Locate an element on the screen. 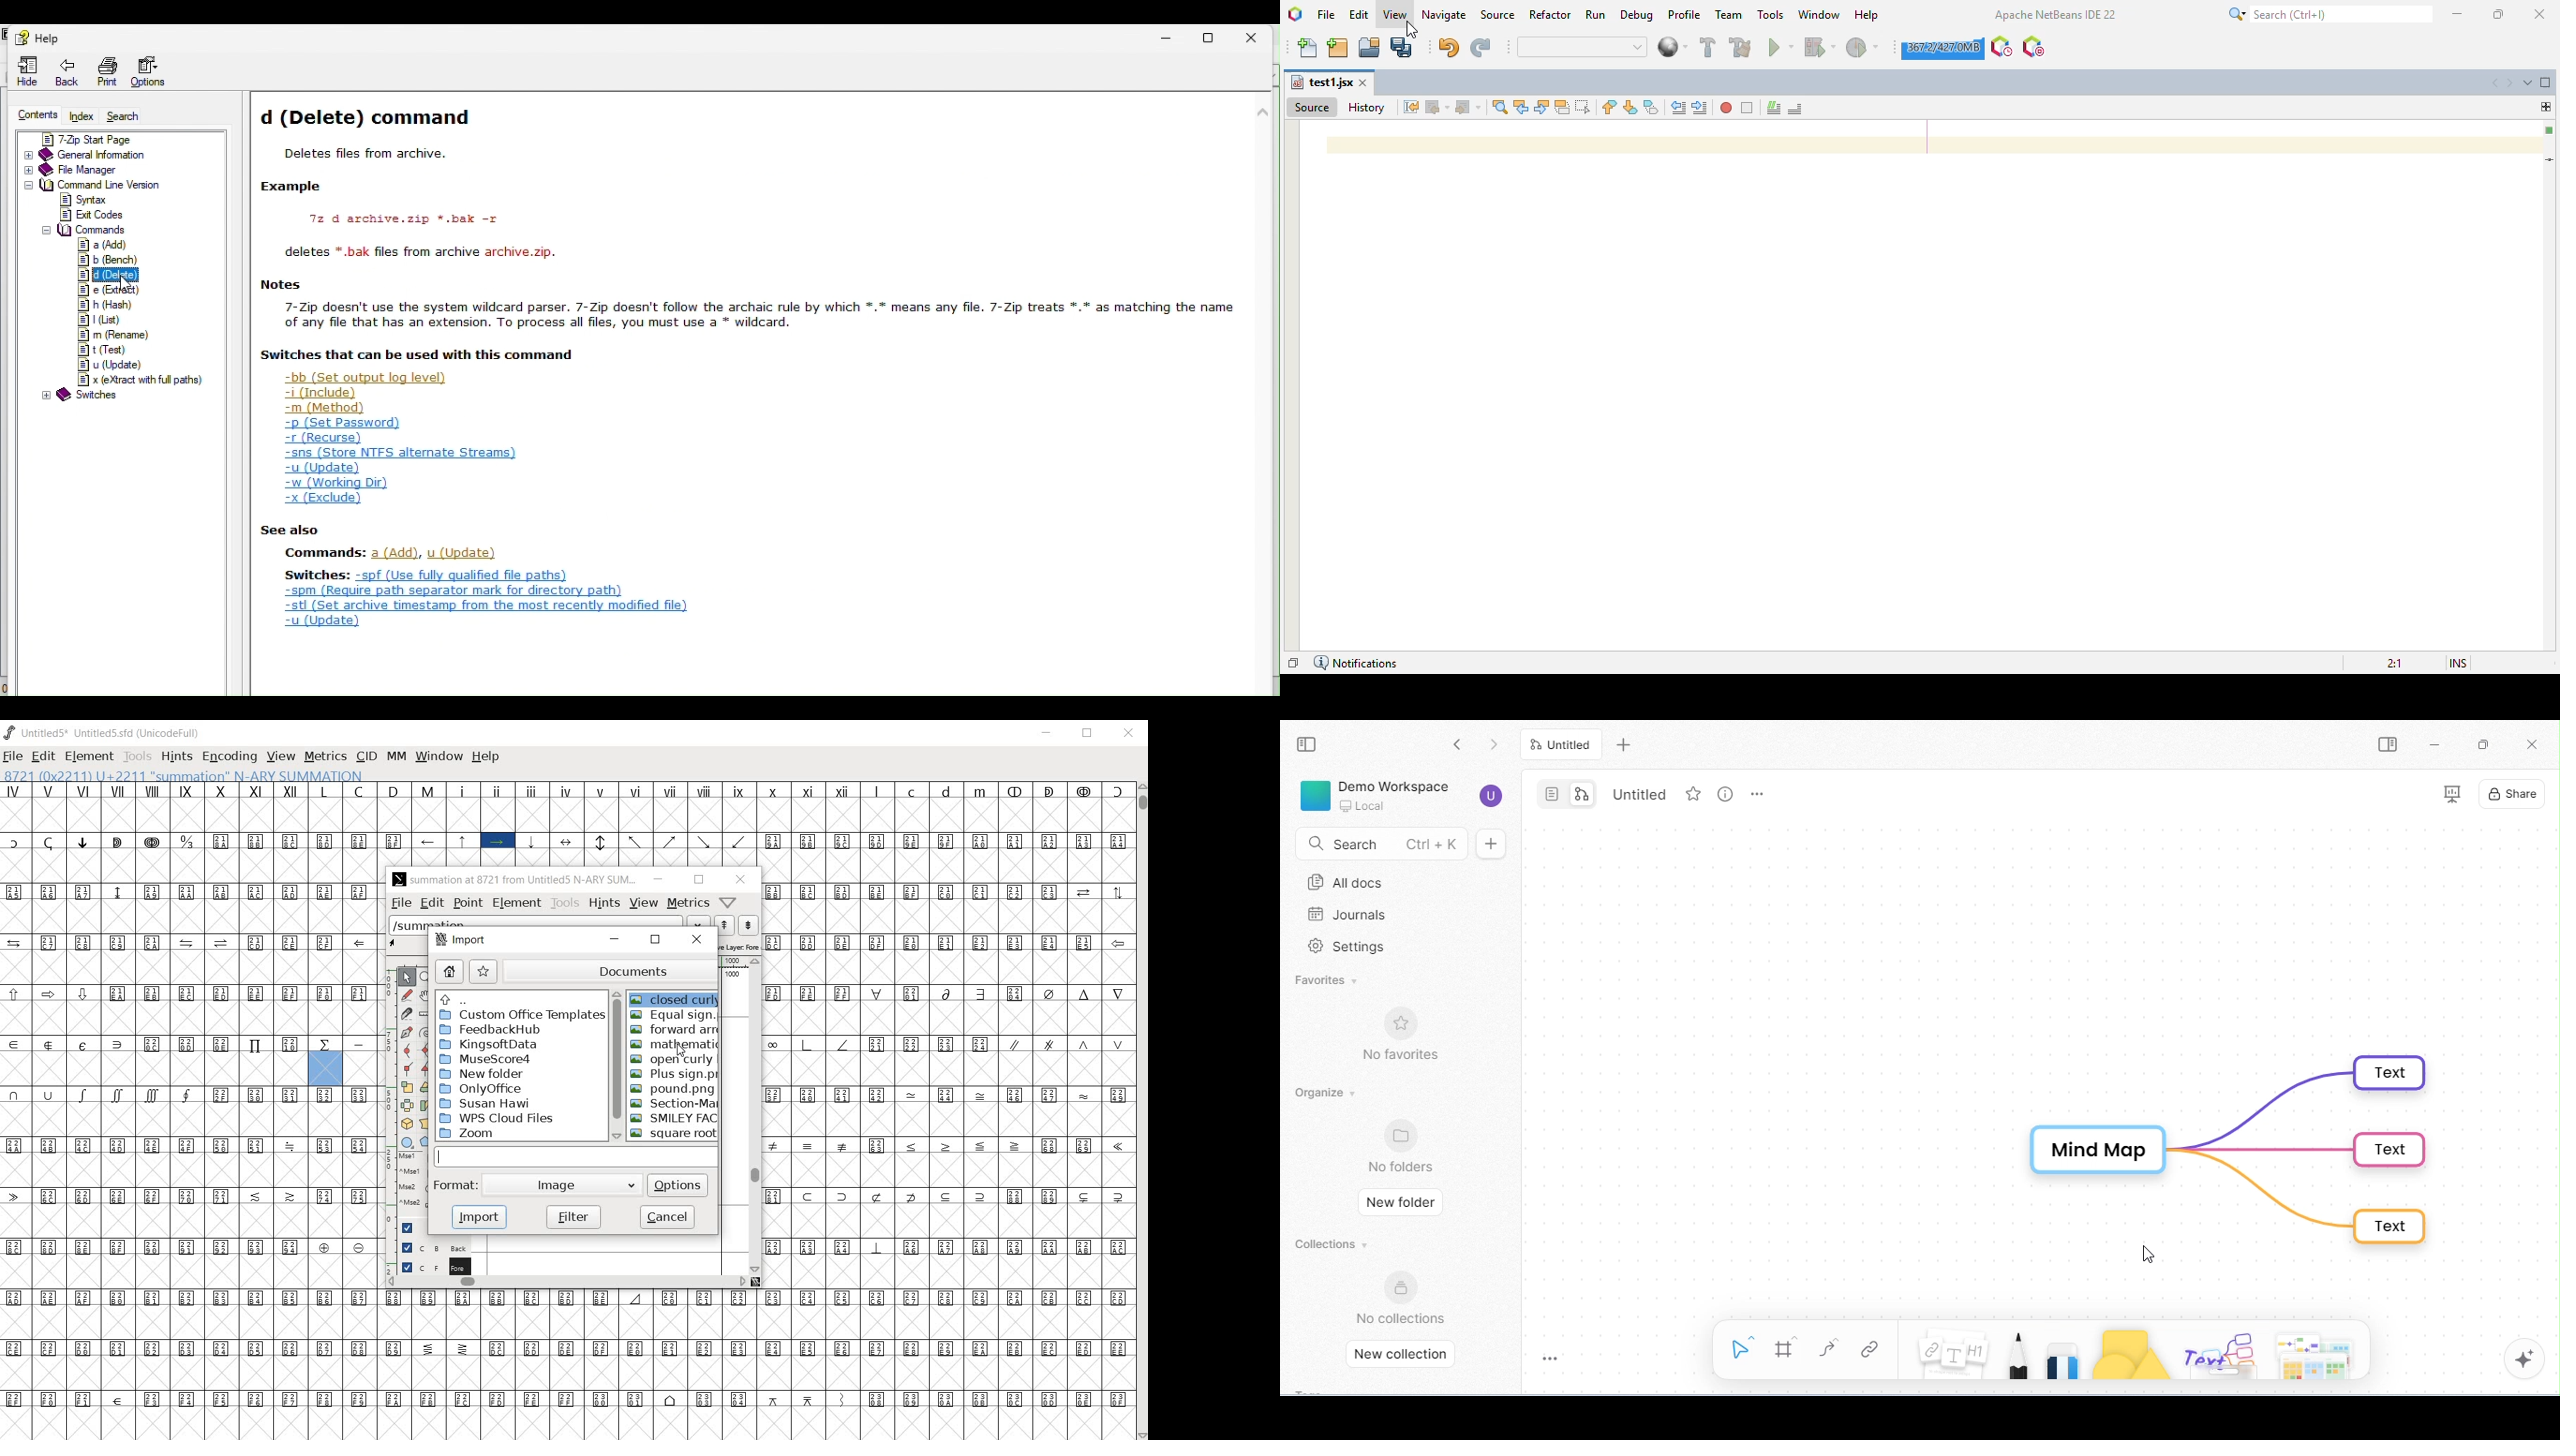  e is located at coordinates (109, 290).